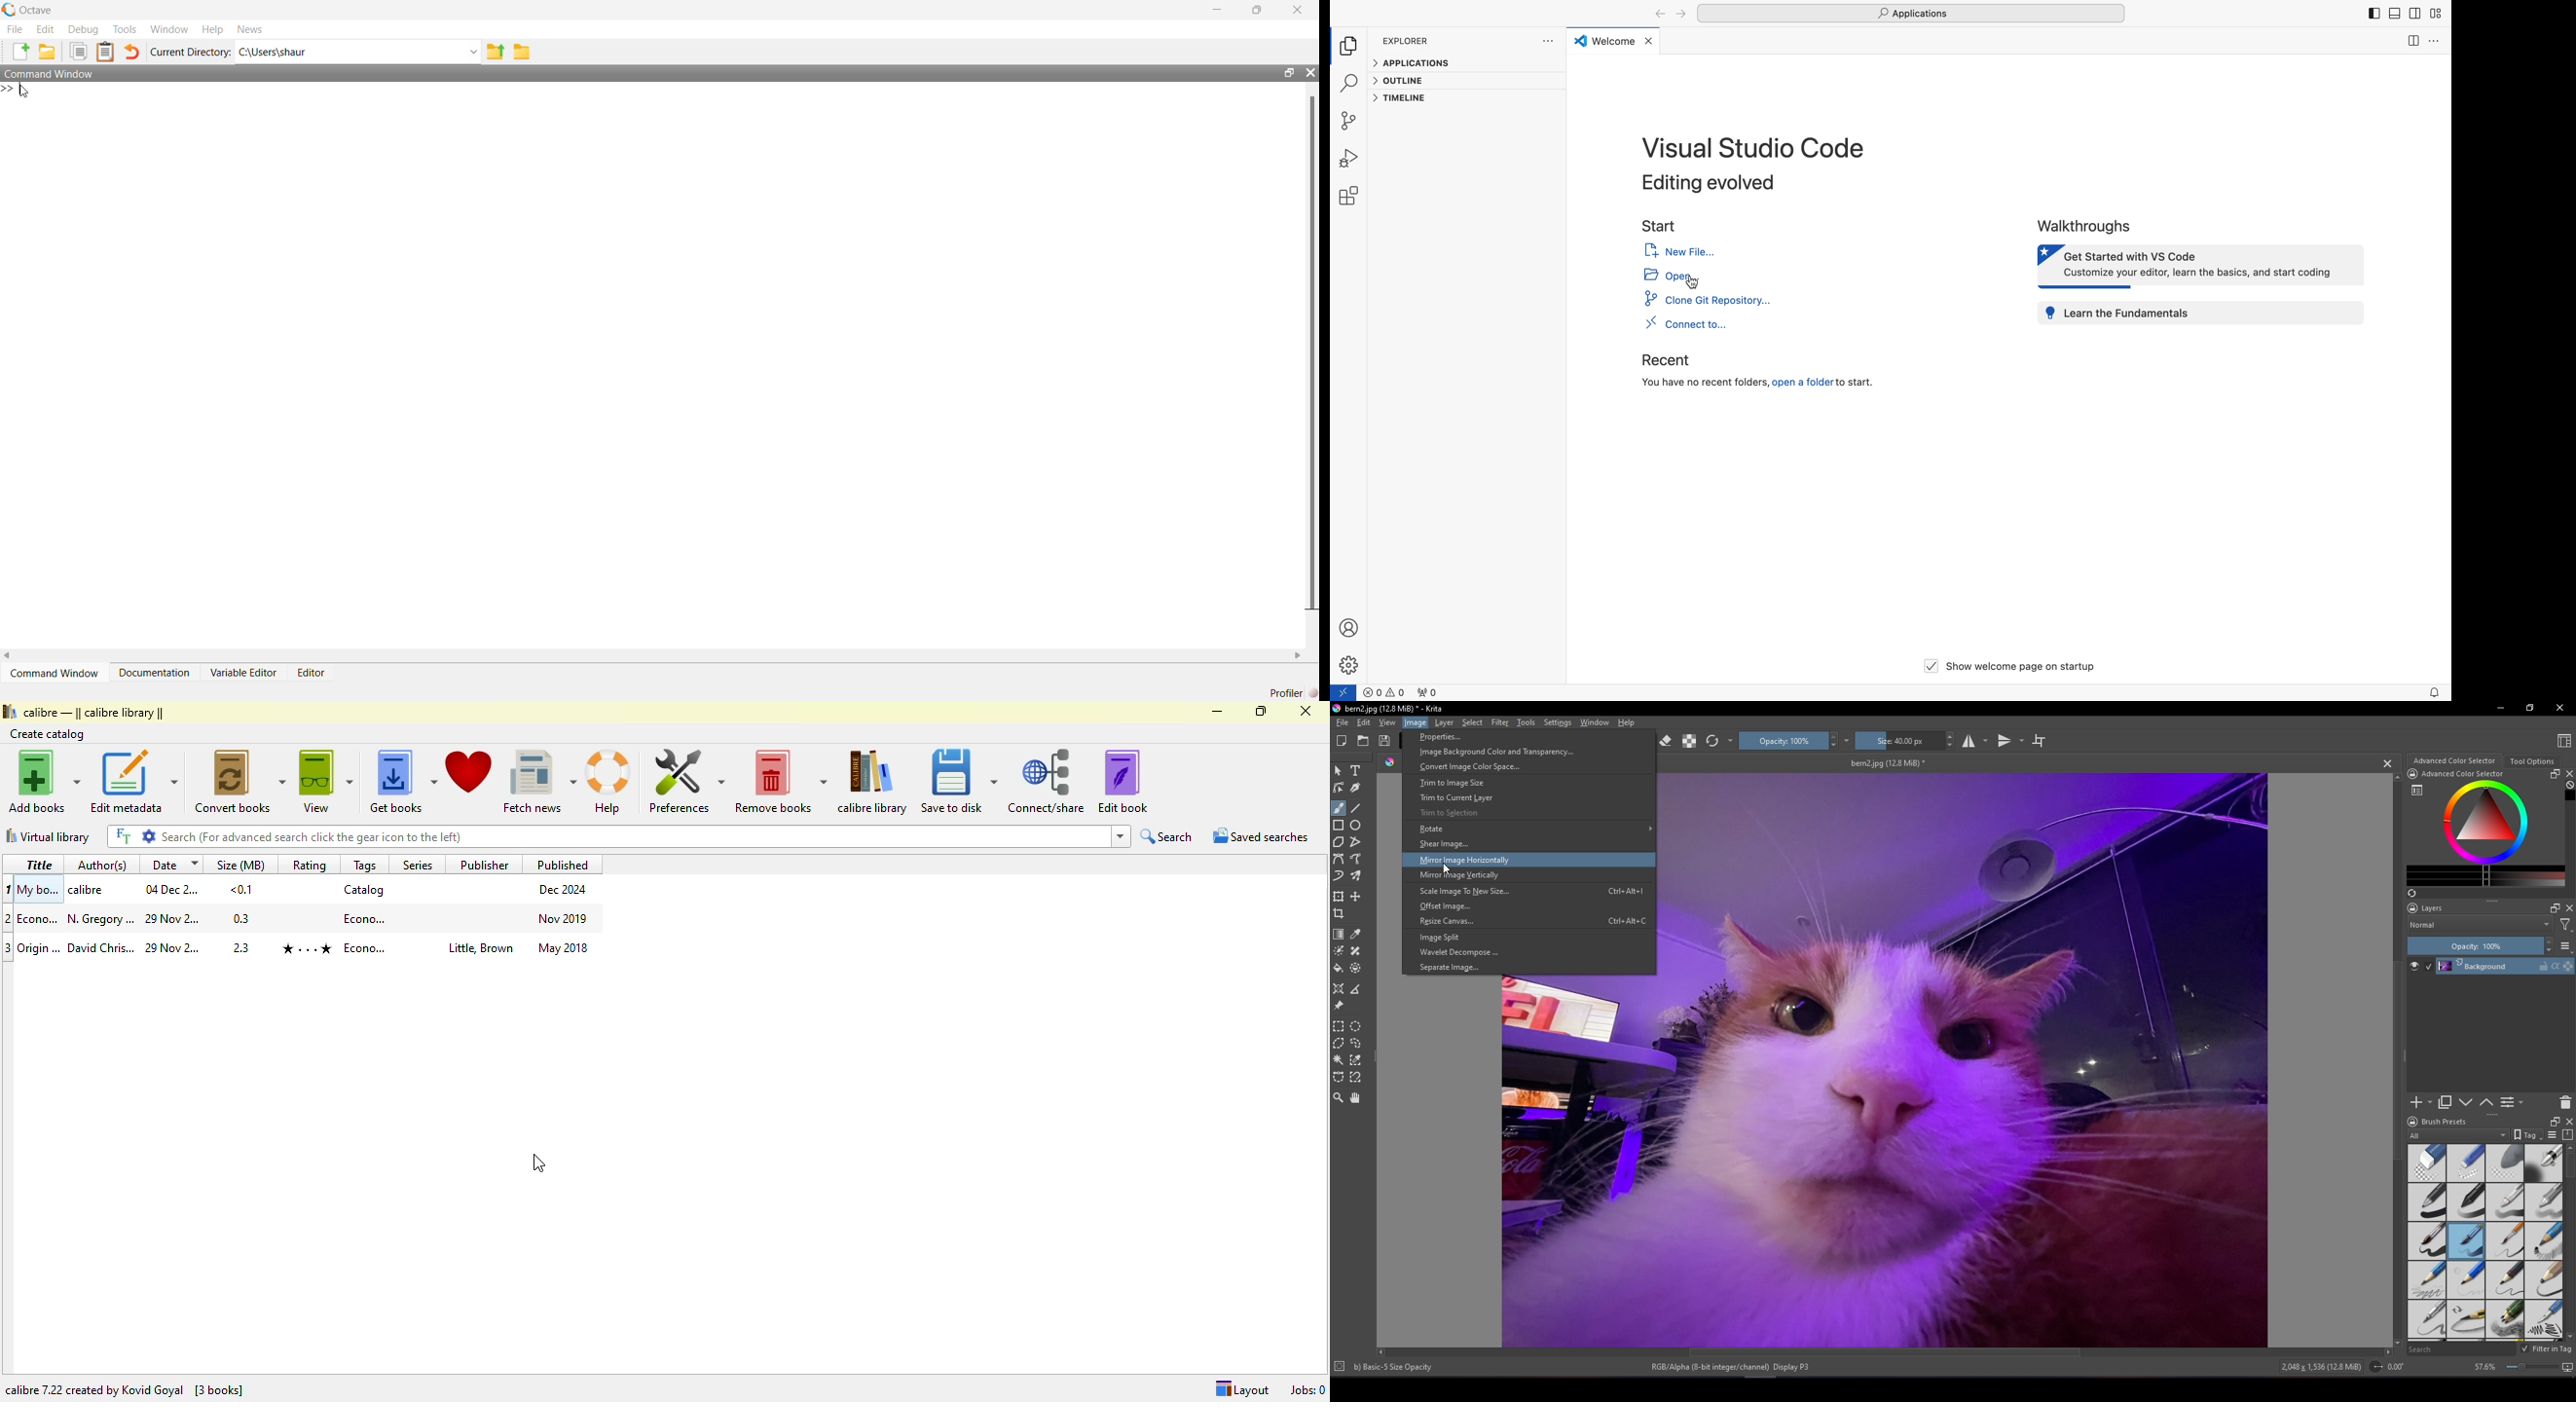 This screenshot has height=1428, width=2576. I want to click on Freehand path tool, so click(1355, 859).